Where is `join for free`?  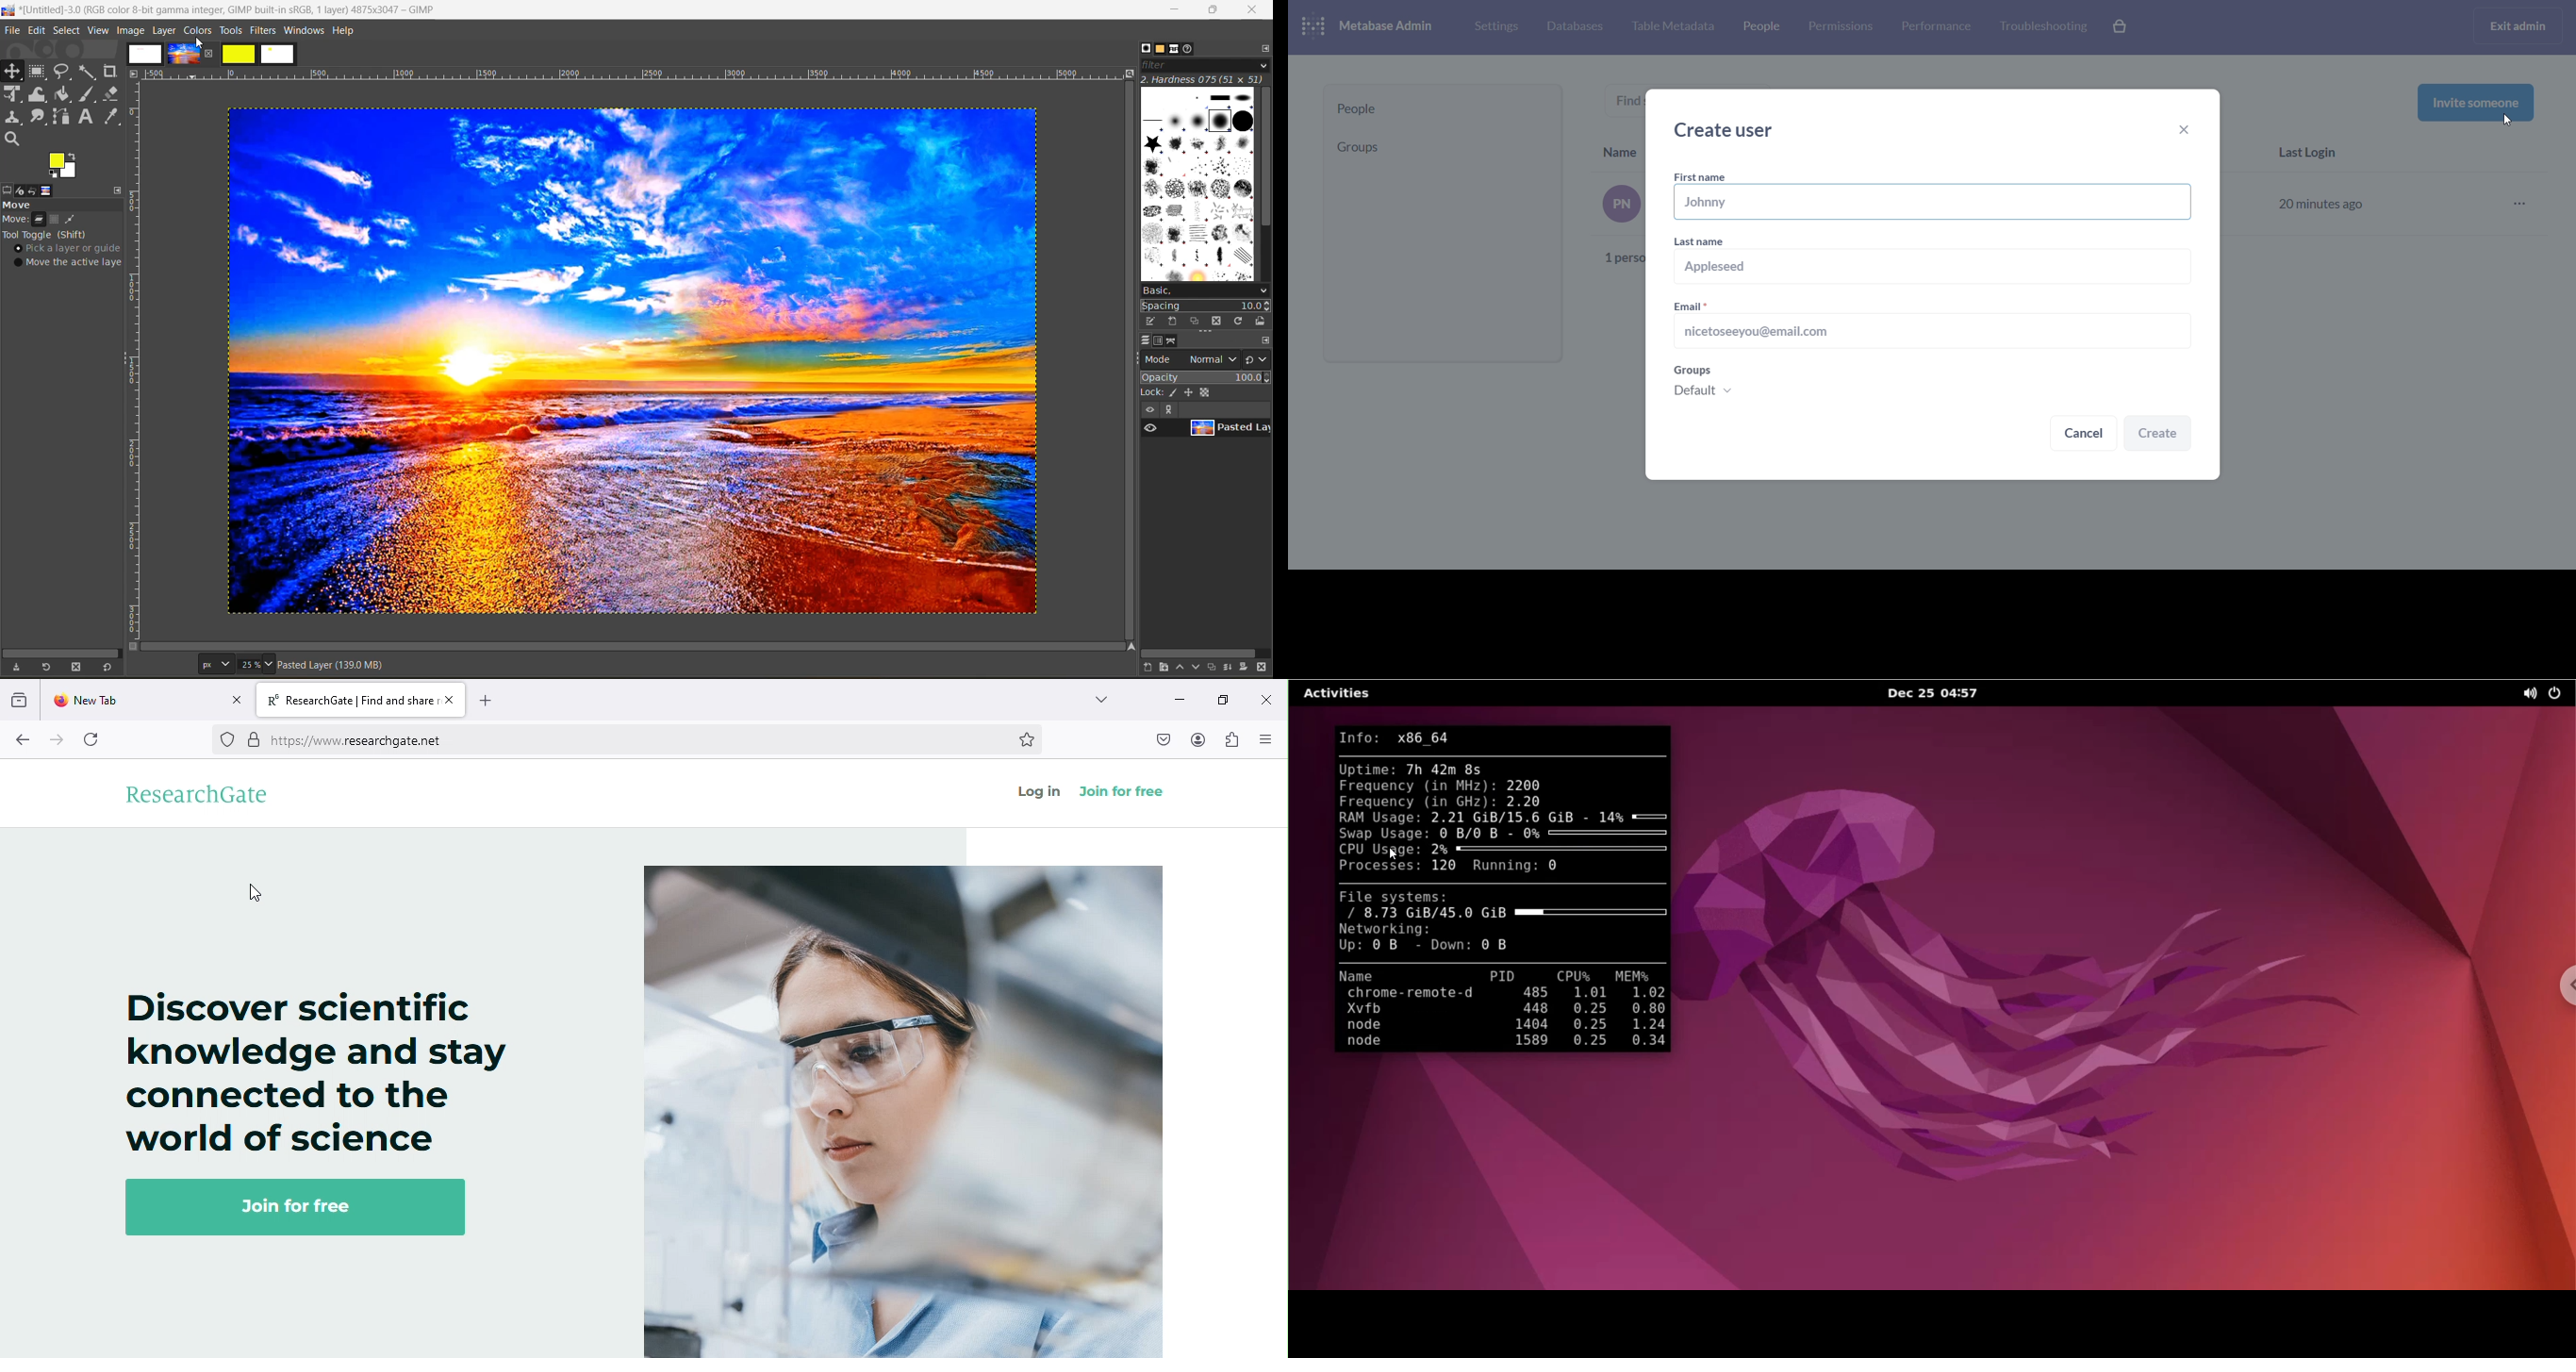
join for free is located at coordinates (1122, 790).